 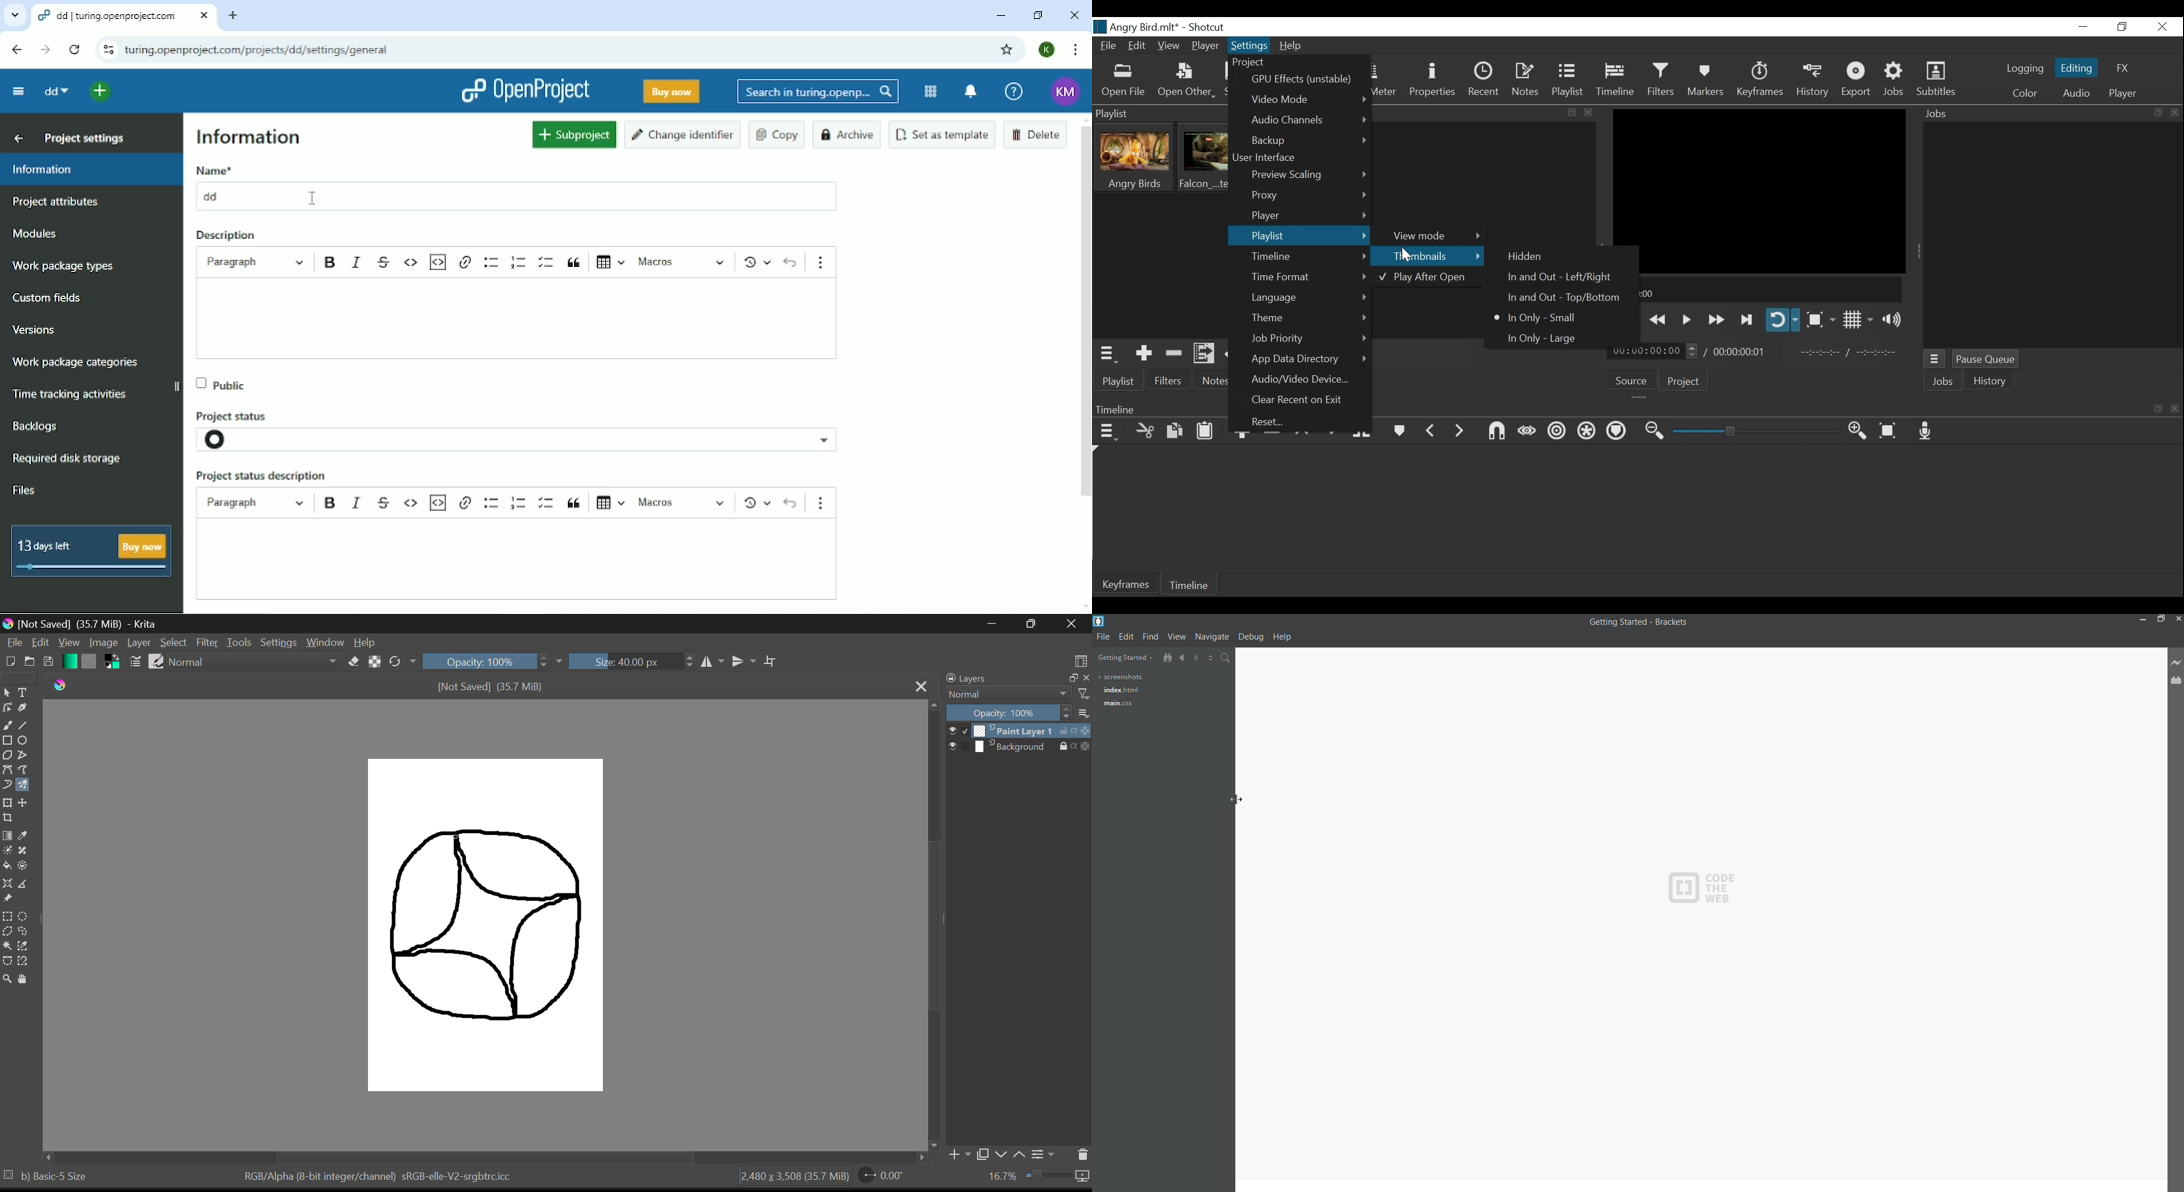 What do you see at coordinates (1308, 318) in the screenshot?
I see `Theme` at bounding box center [1308, 318].